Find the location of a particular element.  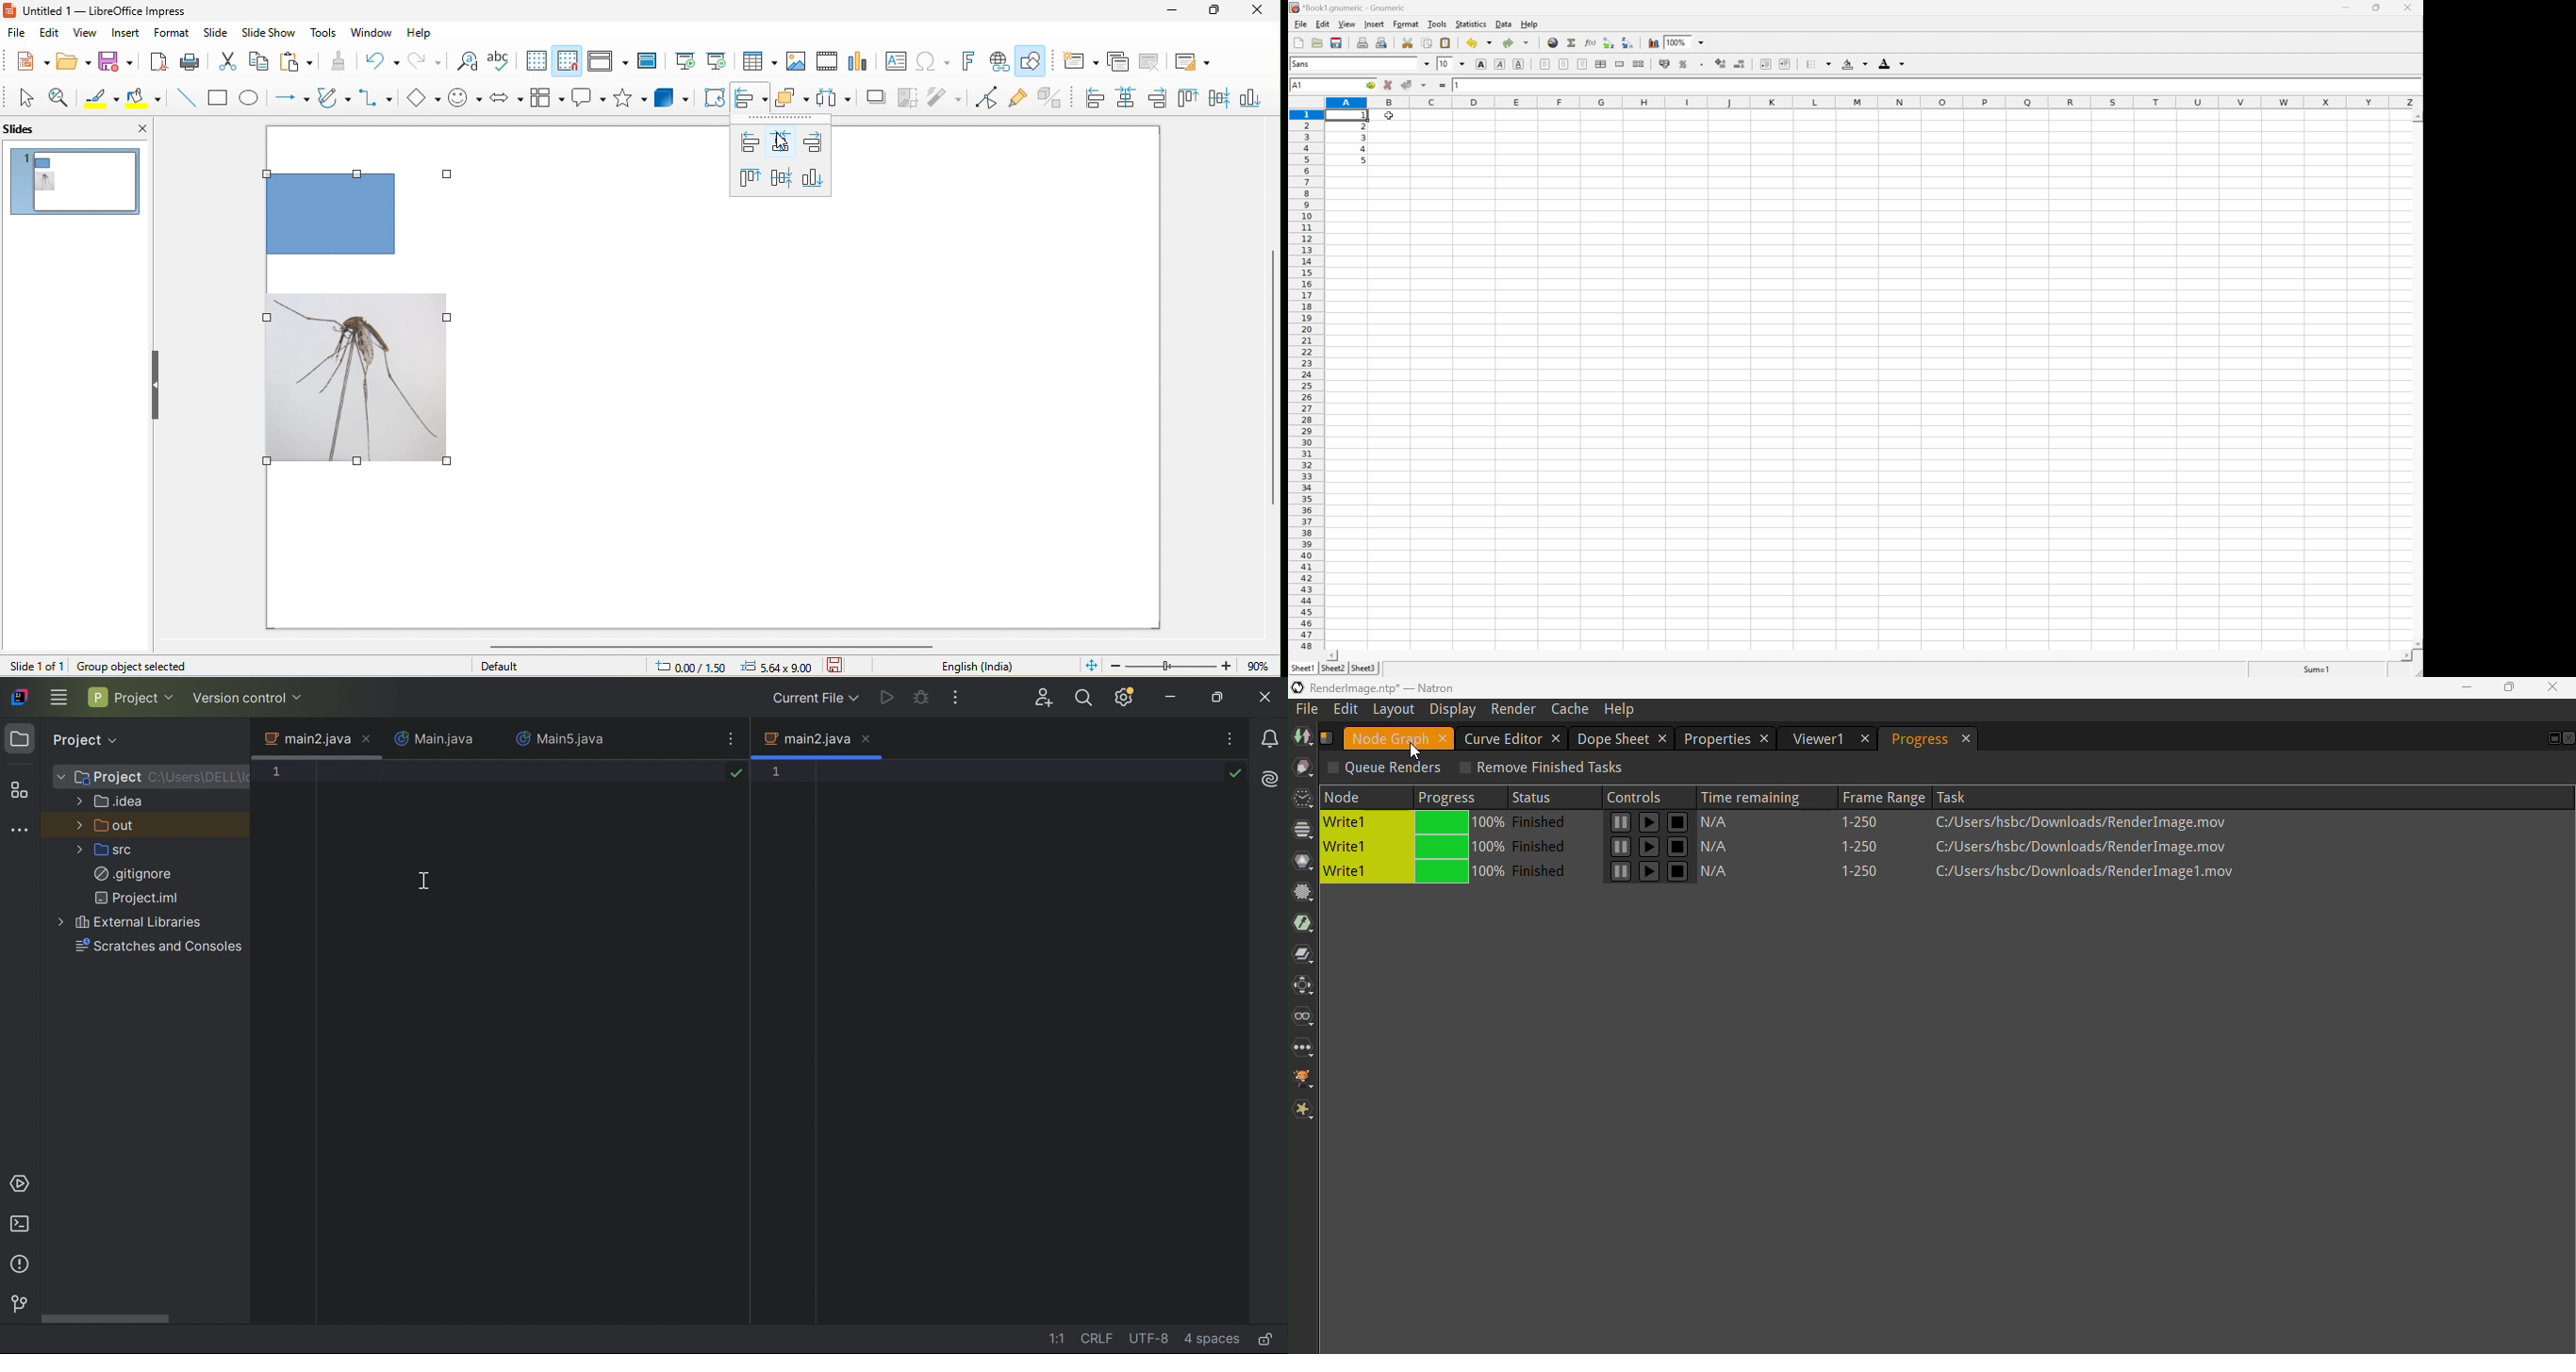

block arrow is located at coordinates (509, 98).